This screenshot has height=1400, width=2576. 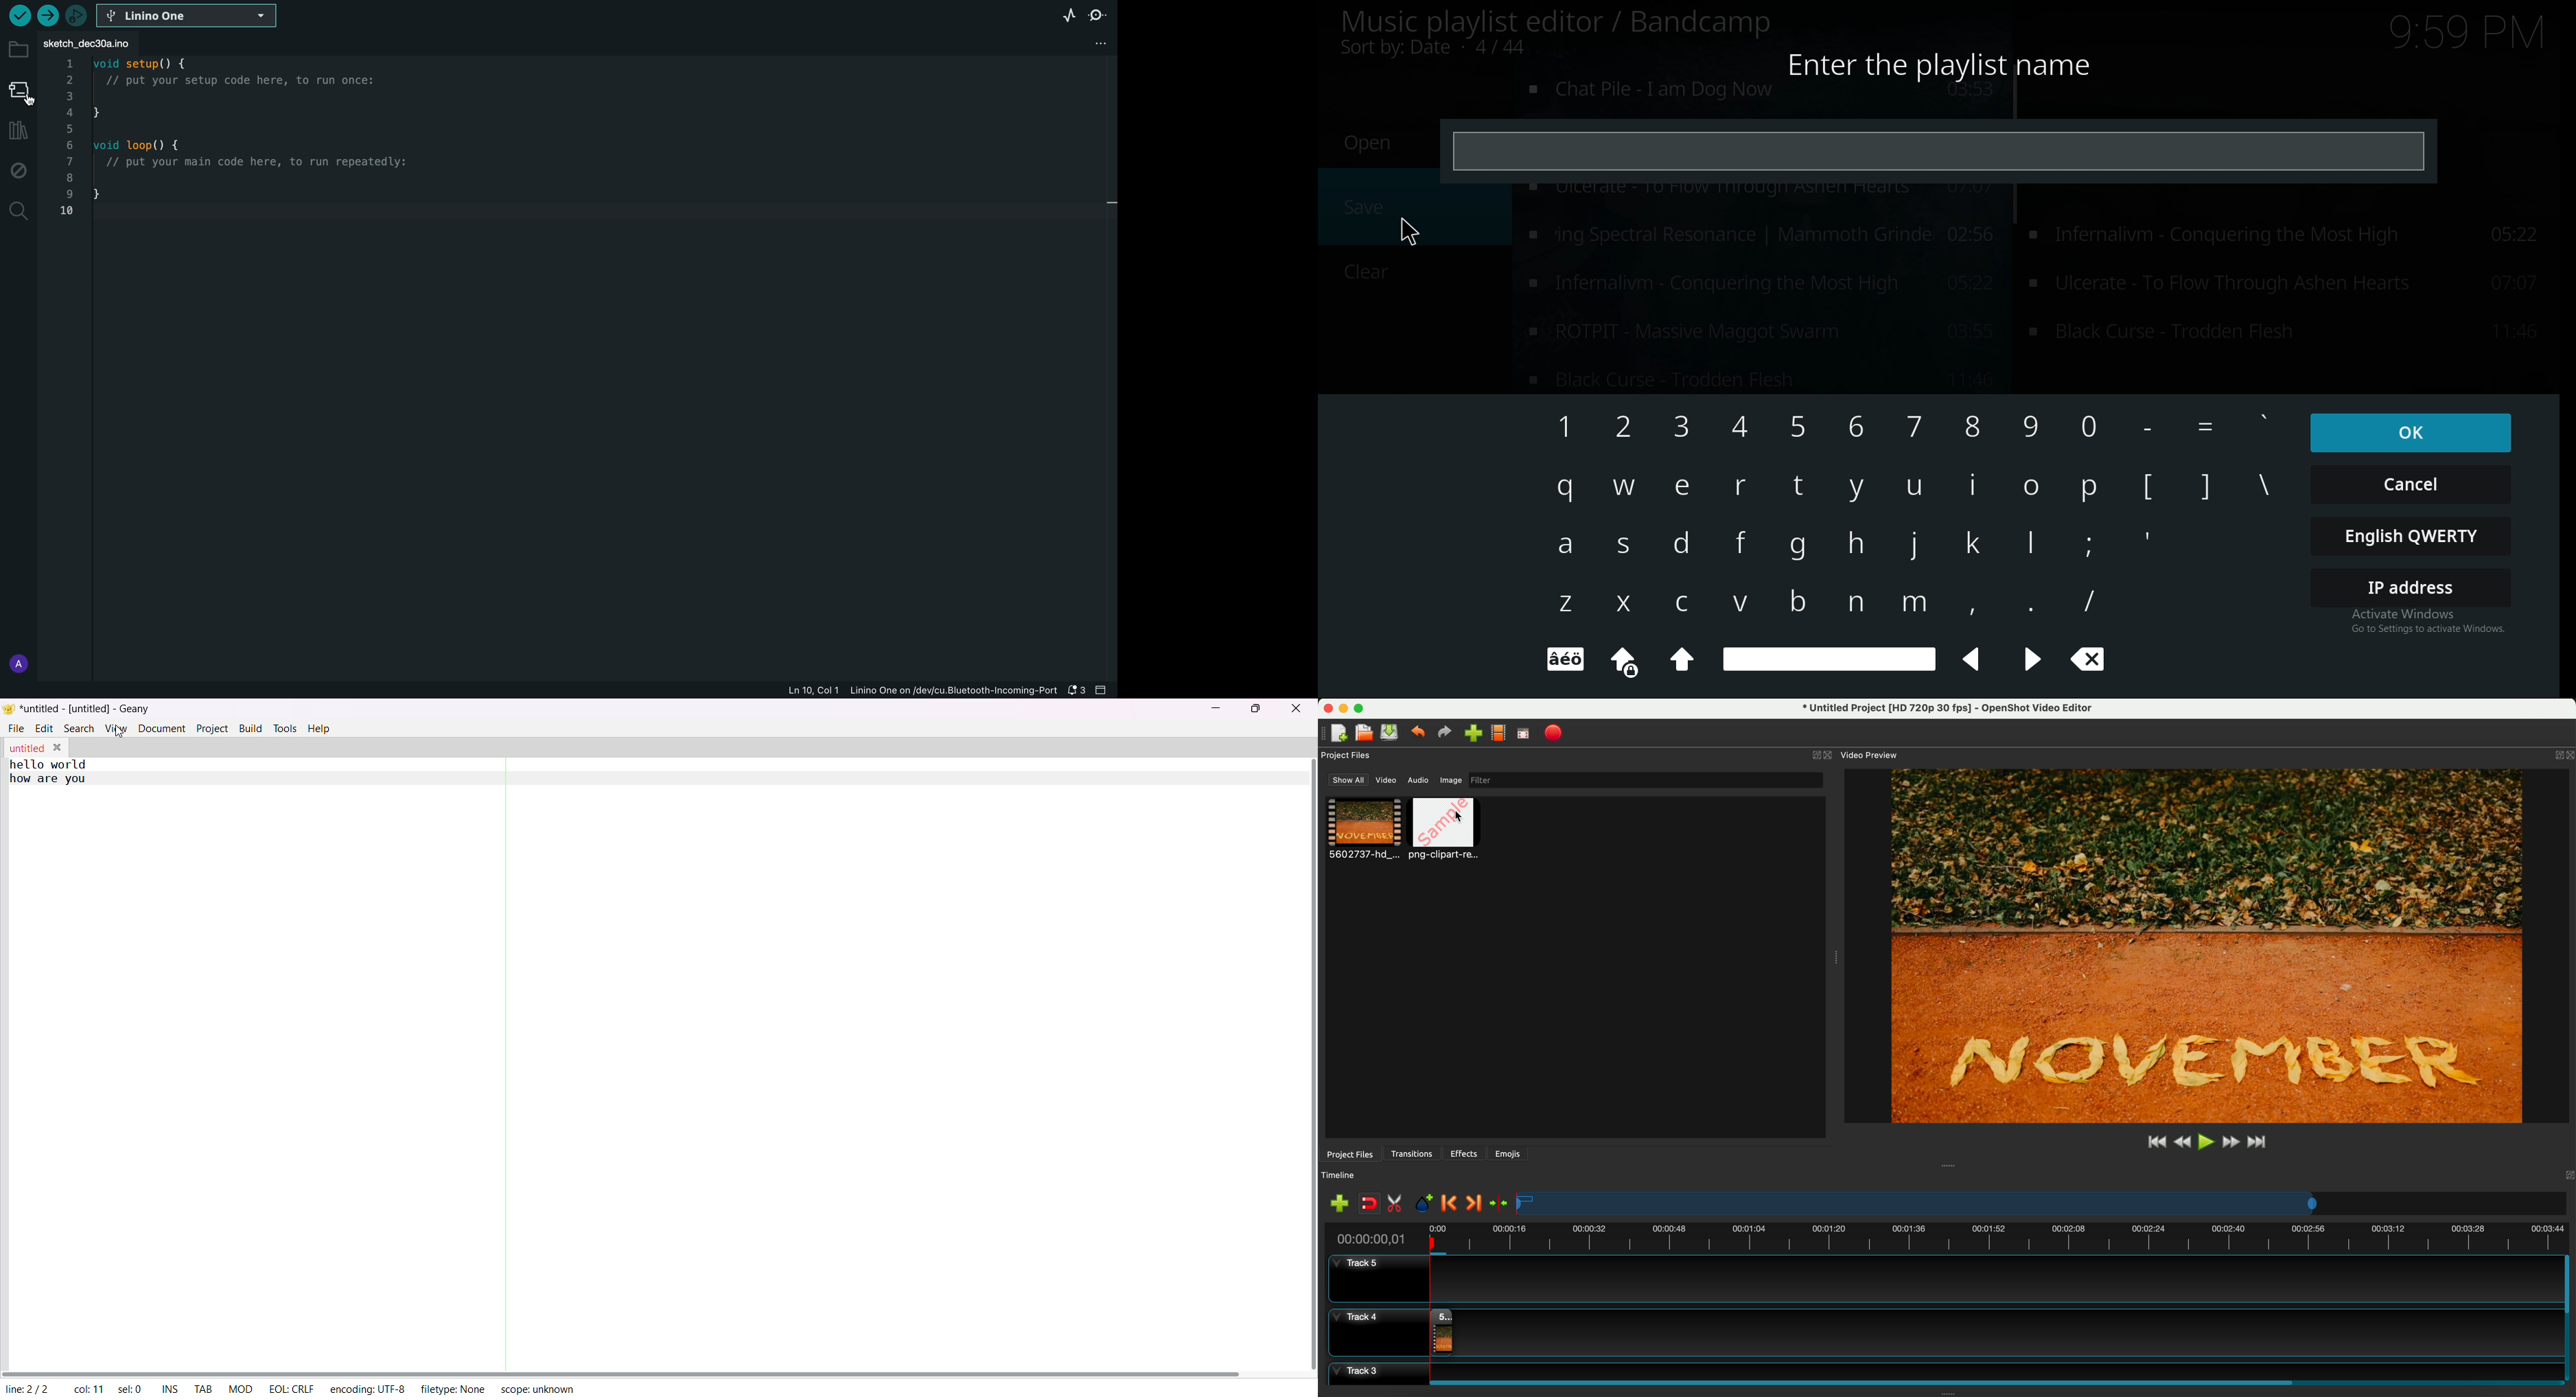 I want to click on Special Characters, so click(x=1571, y=660).